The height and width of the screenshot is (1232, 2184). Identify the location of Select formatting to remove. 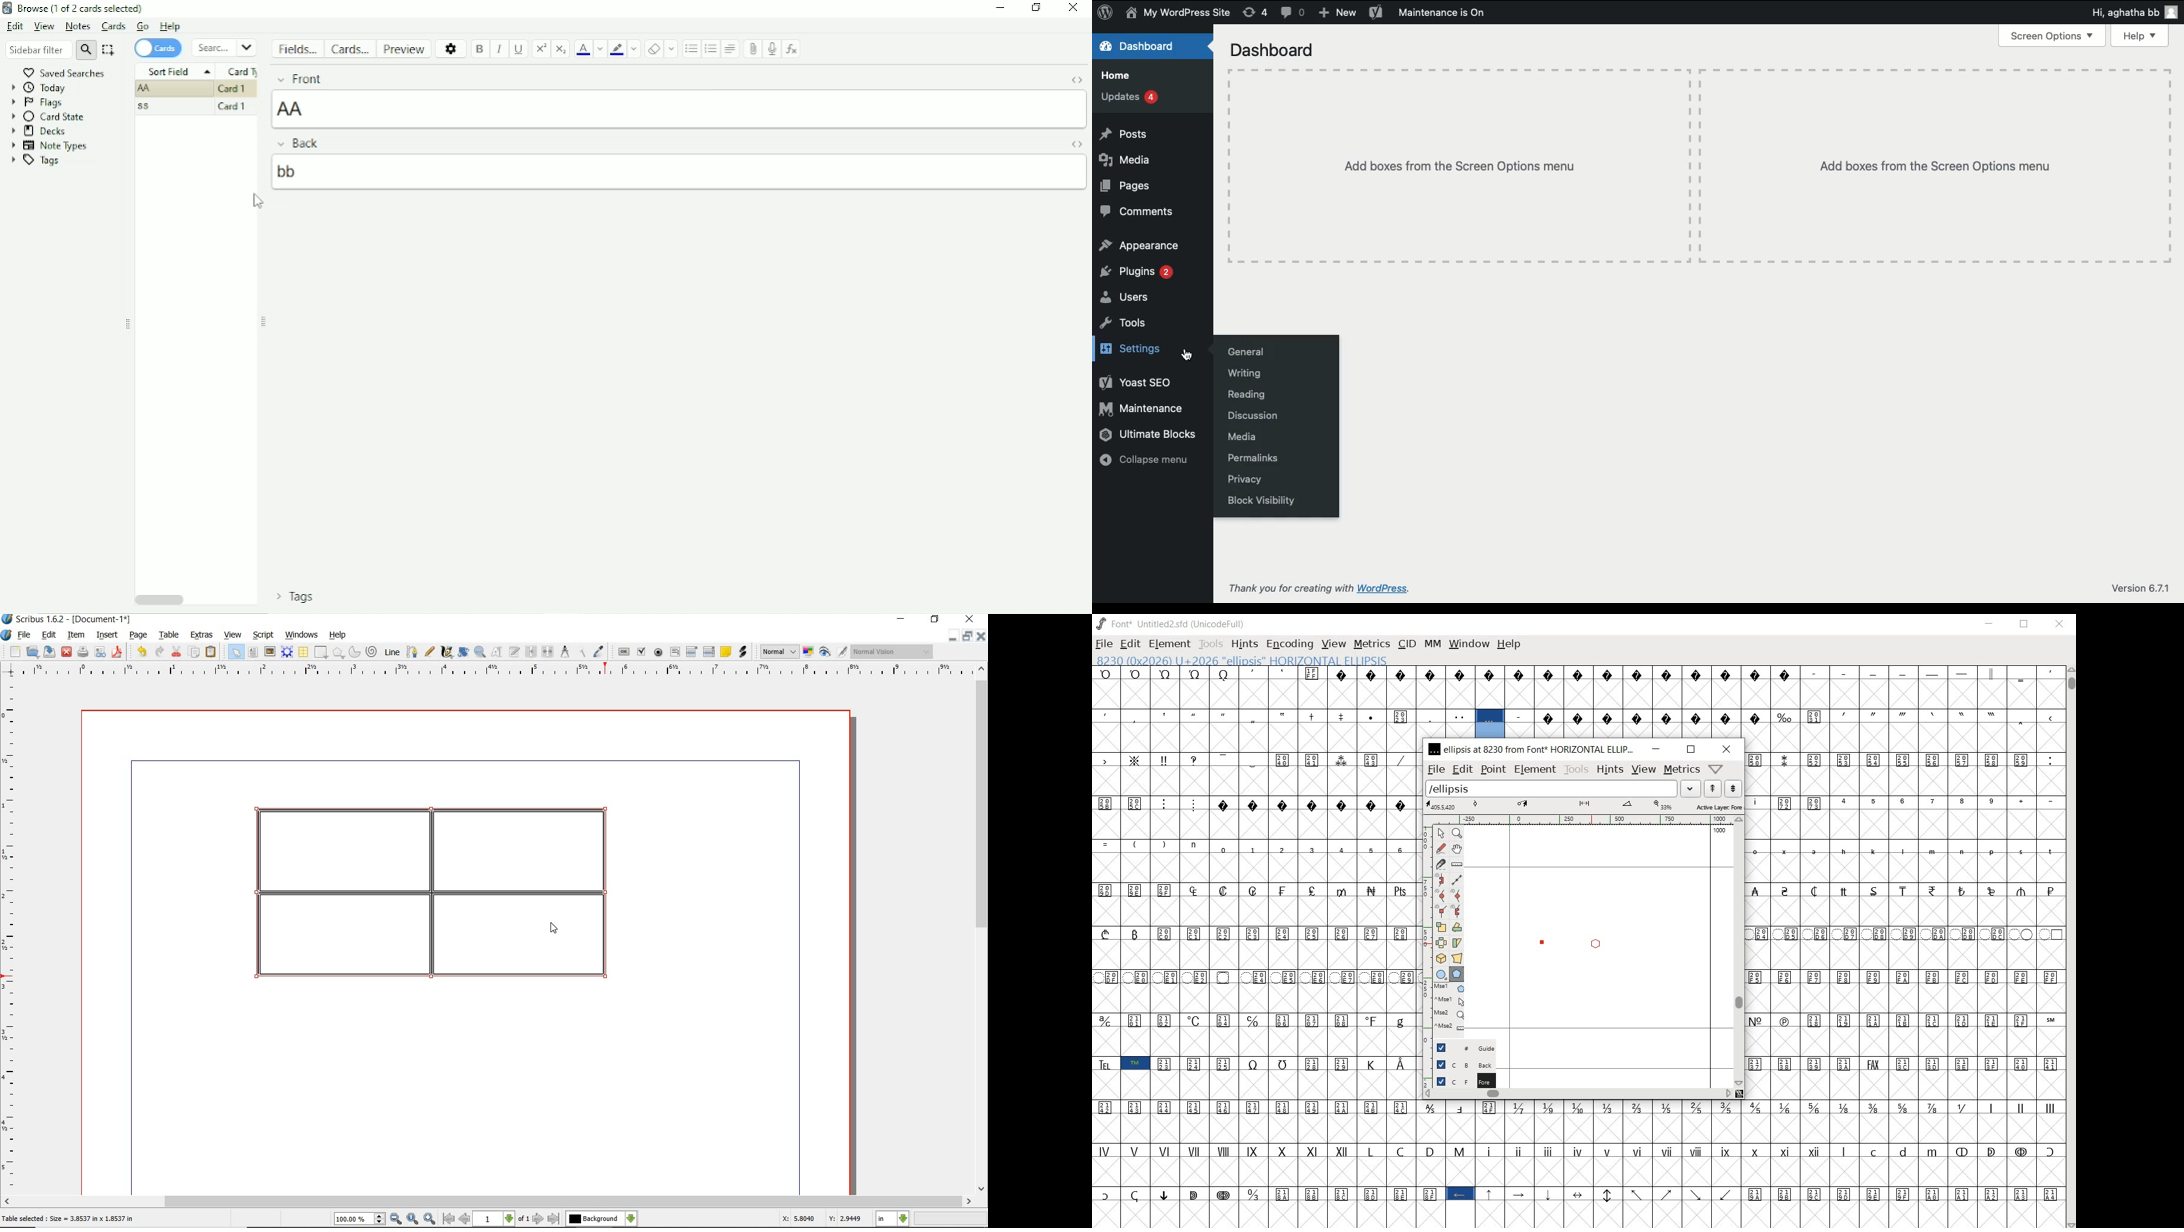
(672, 49).